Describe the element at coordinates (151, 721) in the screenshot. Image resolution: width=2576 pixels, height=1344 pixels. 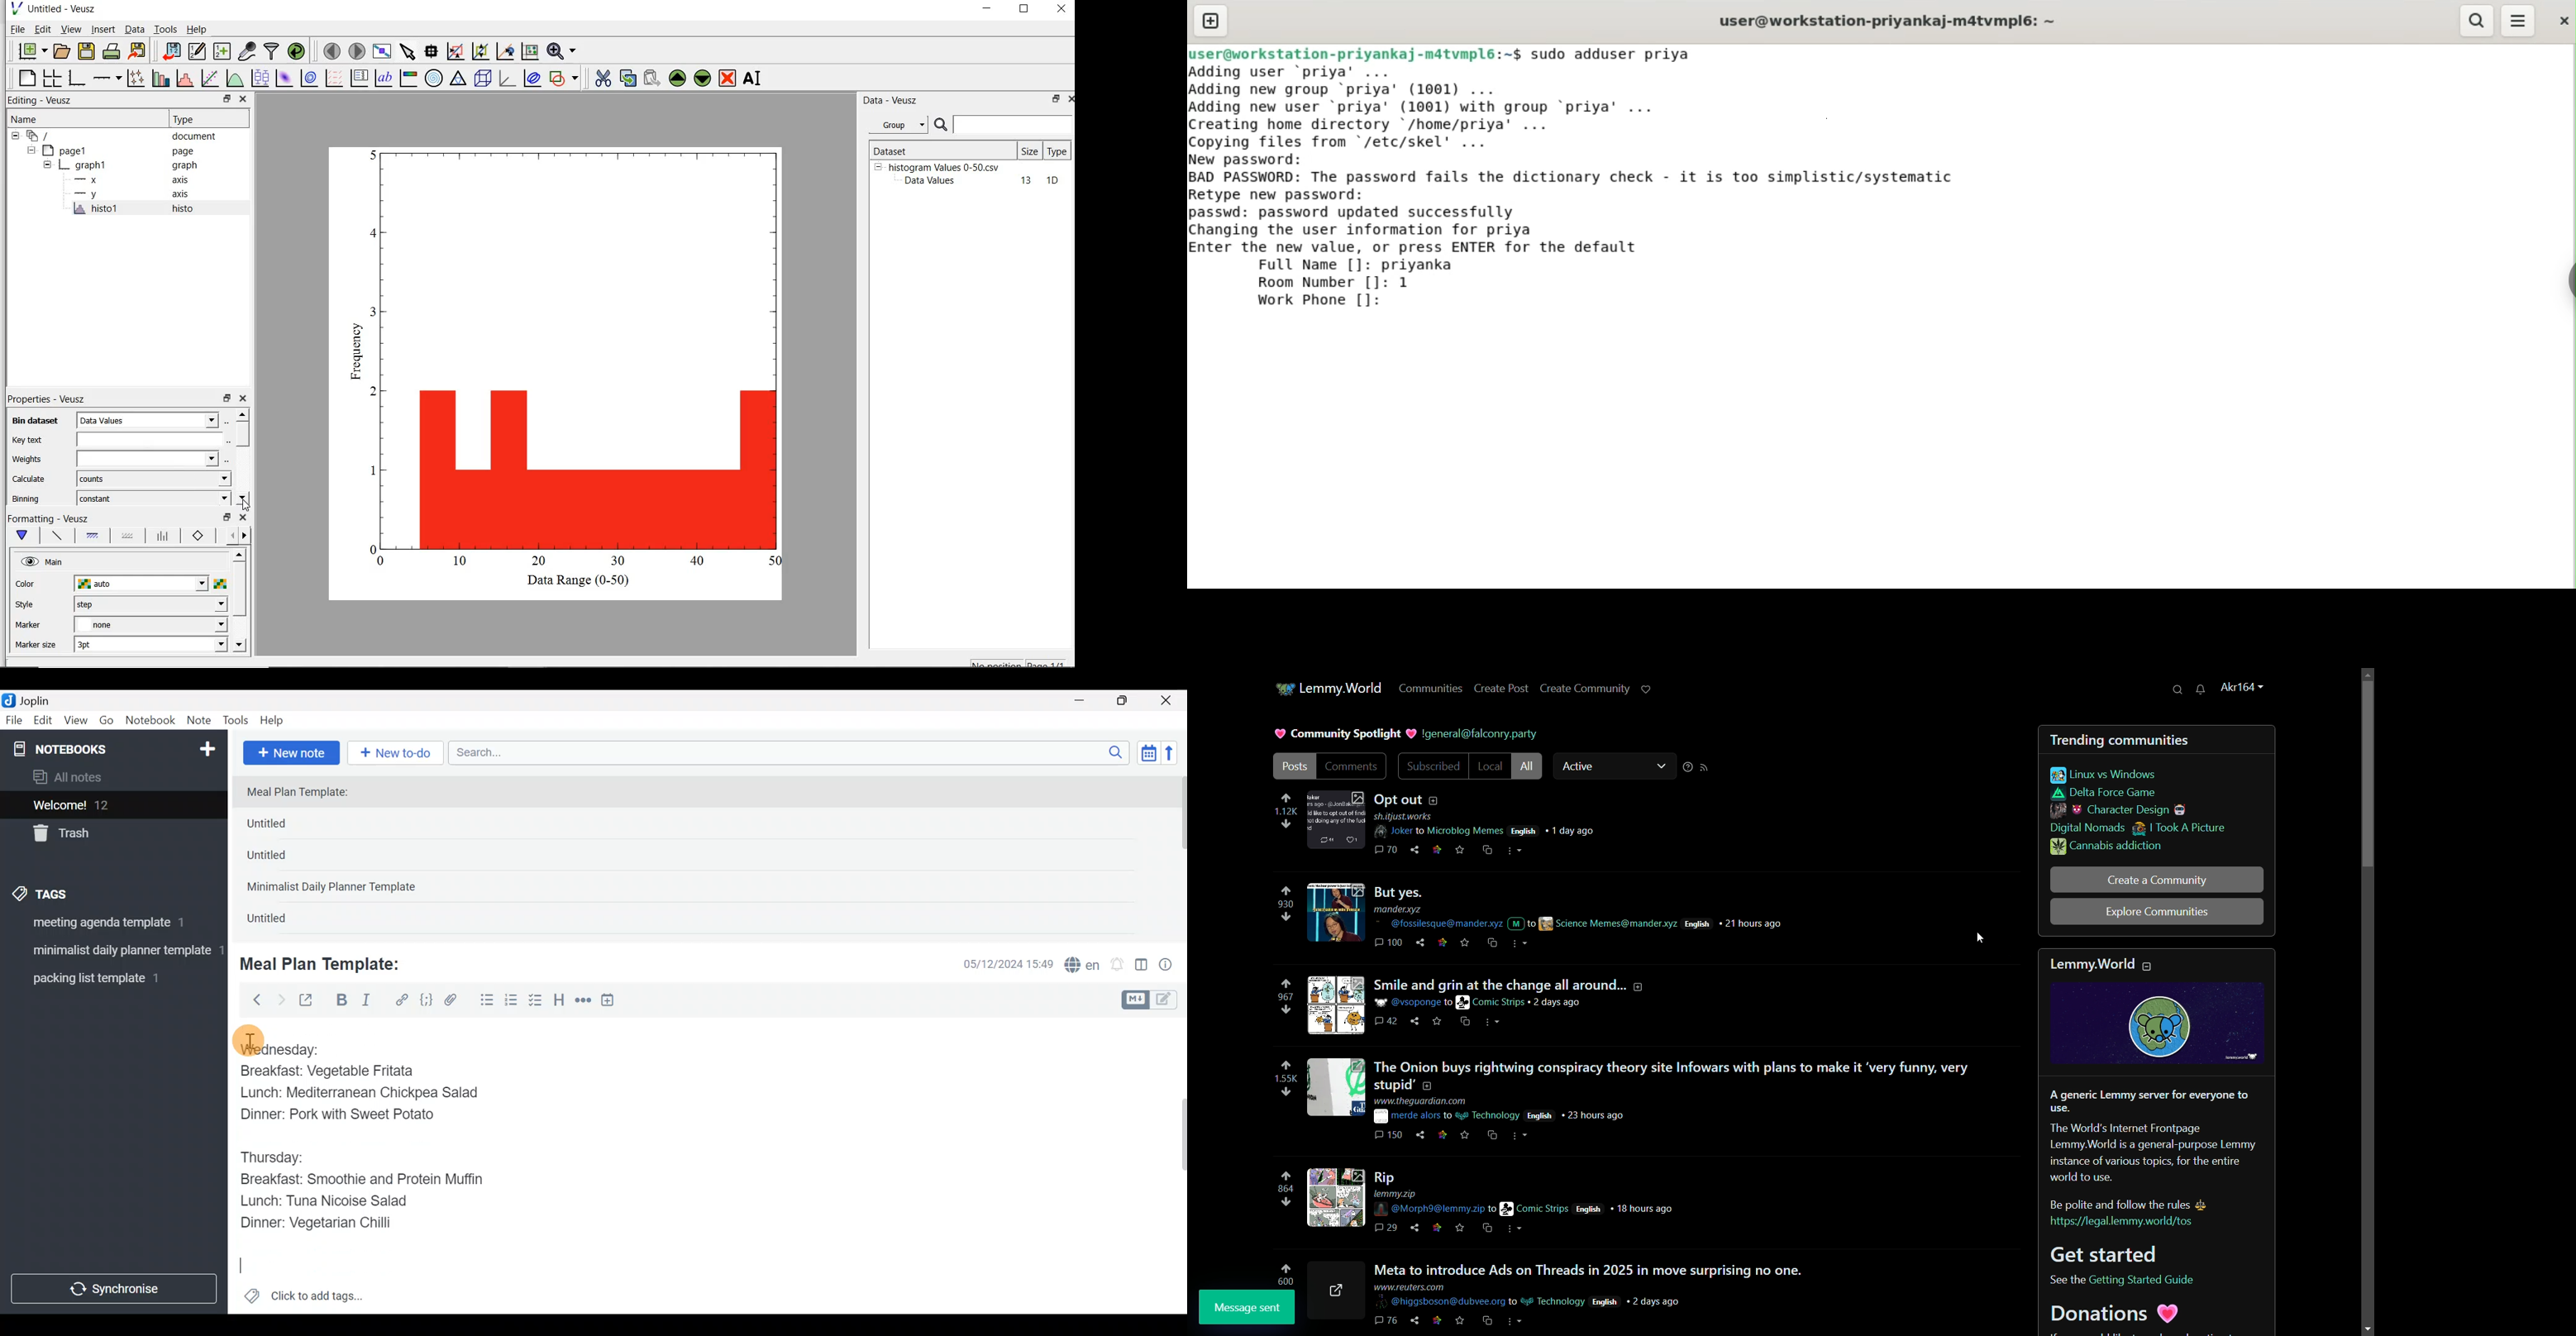
I see `Notebook` at that location.